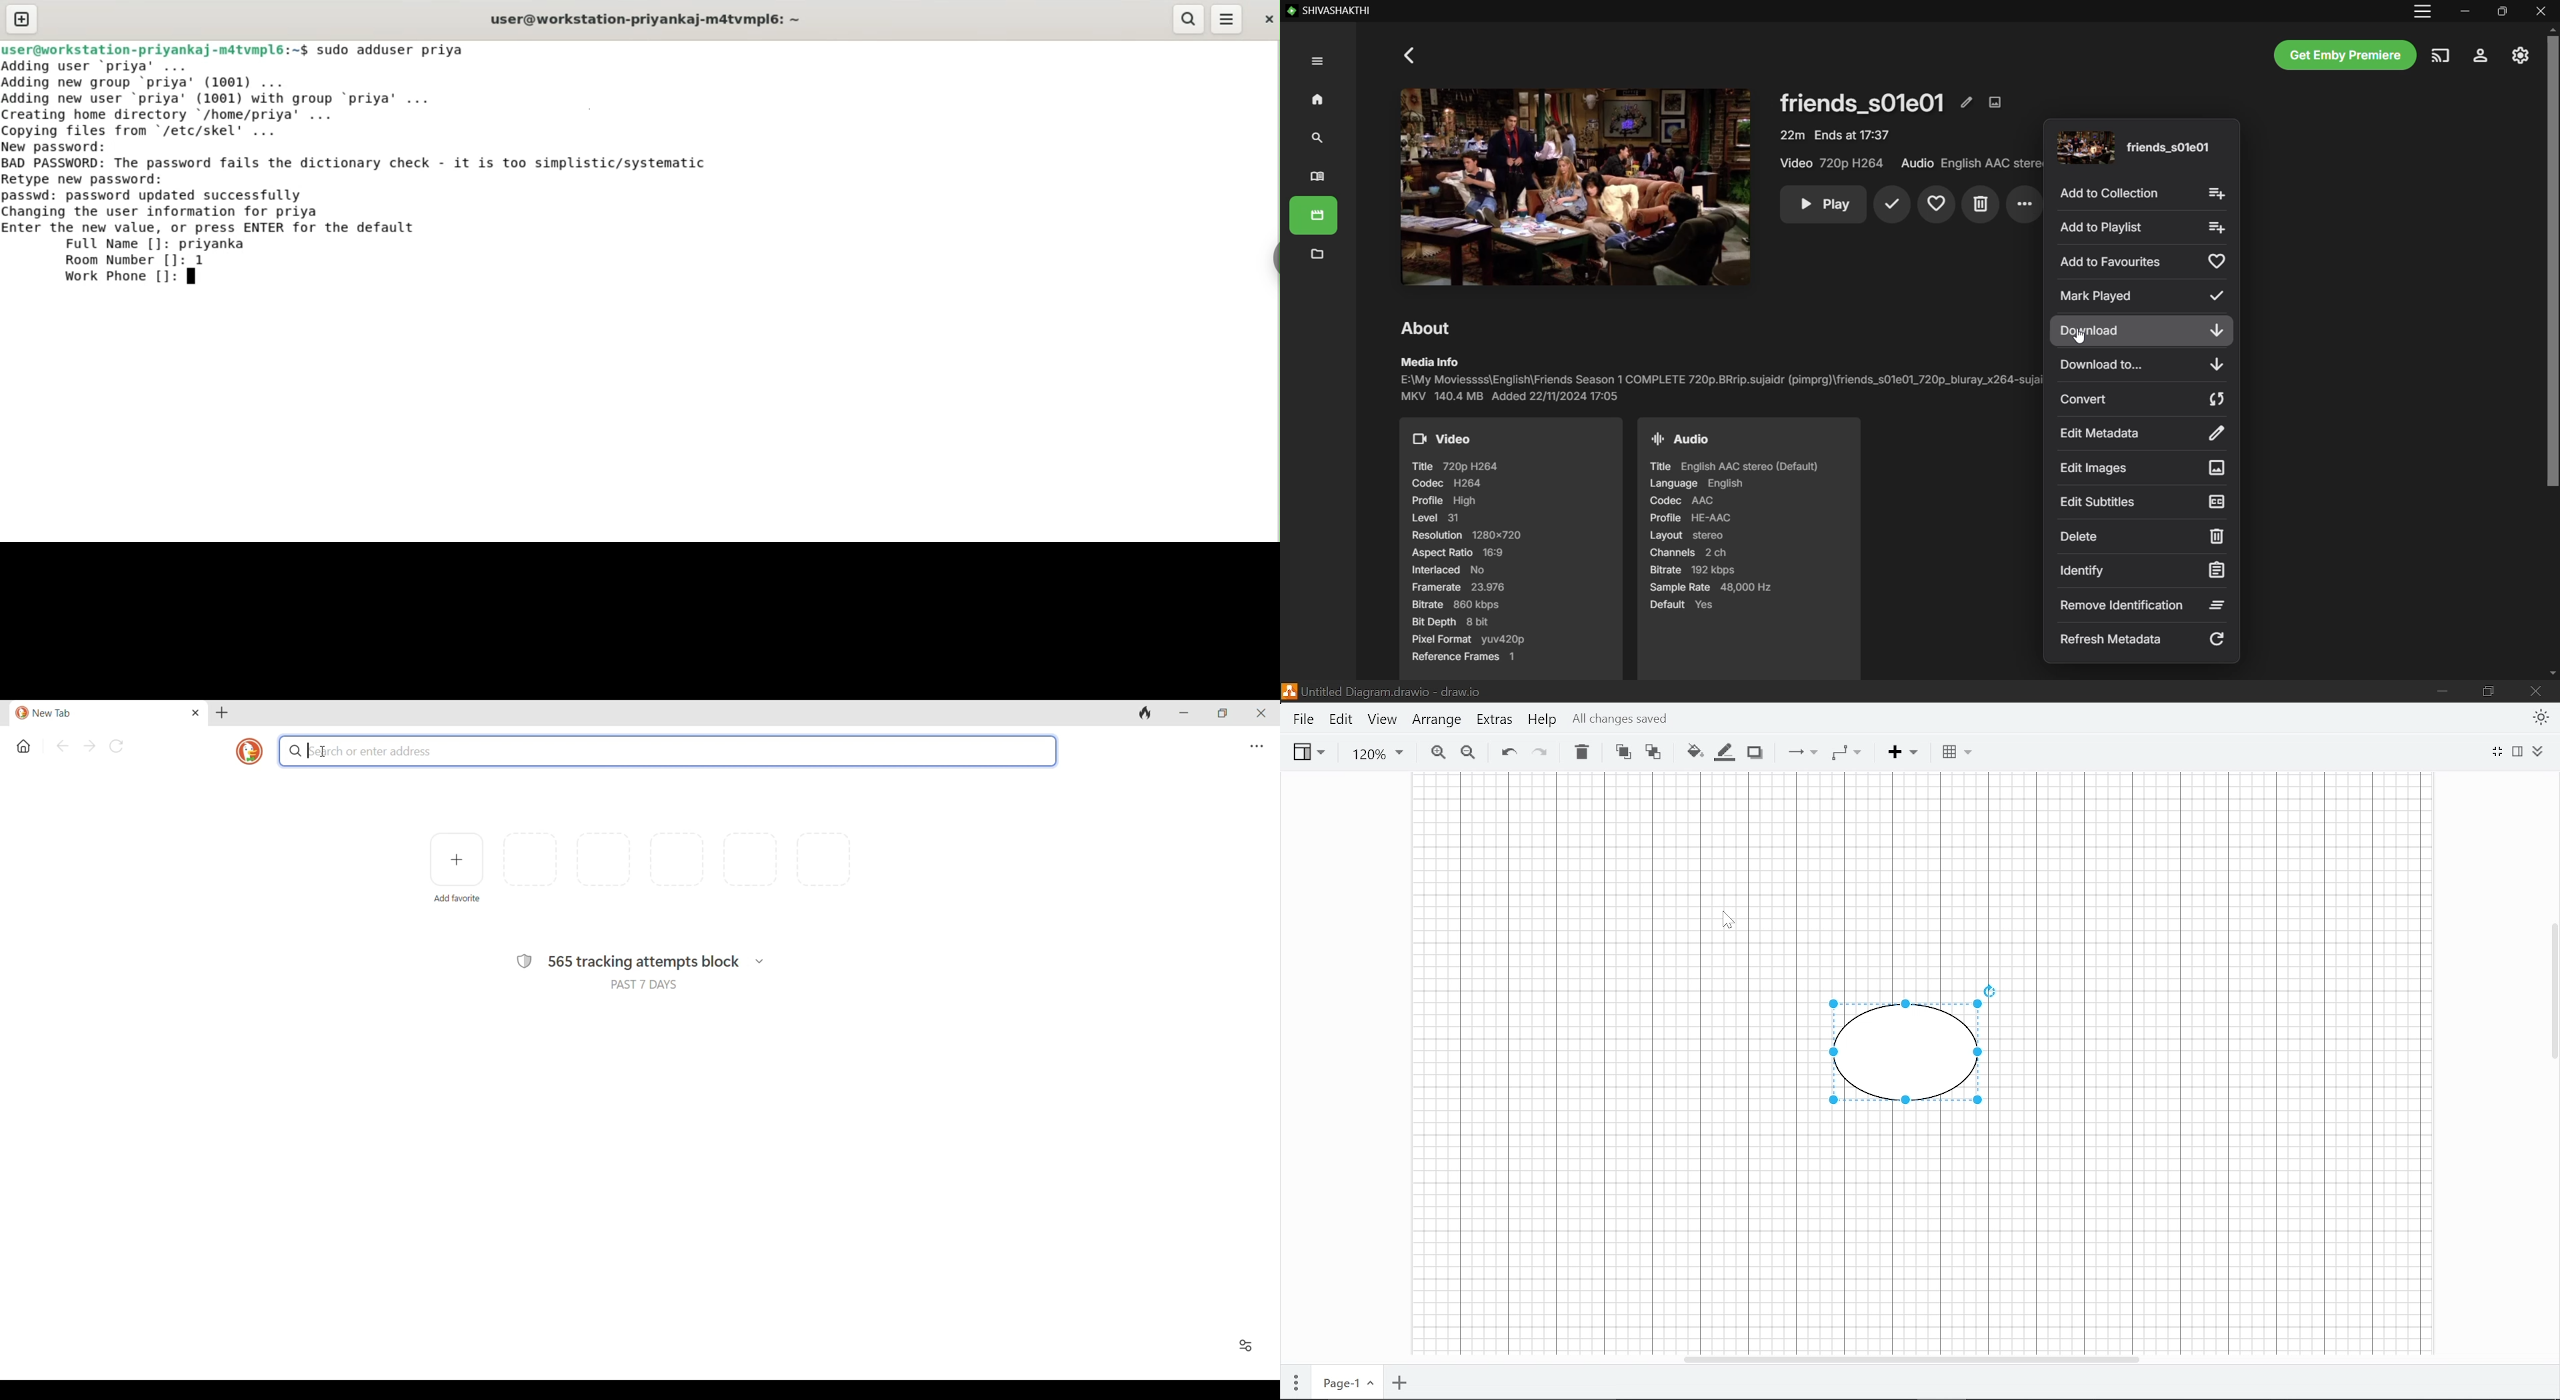 This screenshot has width=2576, height=1400. What do you see at coordinates (2441, 56) in the screenshot?
I see `Play on another deivce` at bounding box center [2441, 56].